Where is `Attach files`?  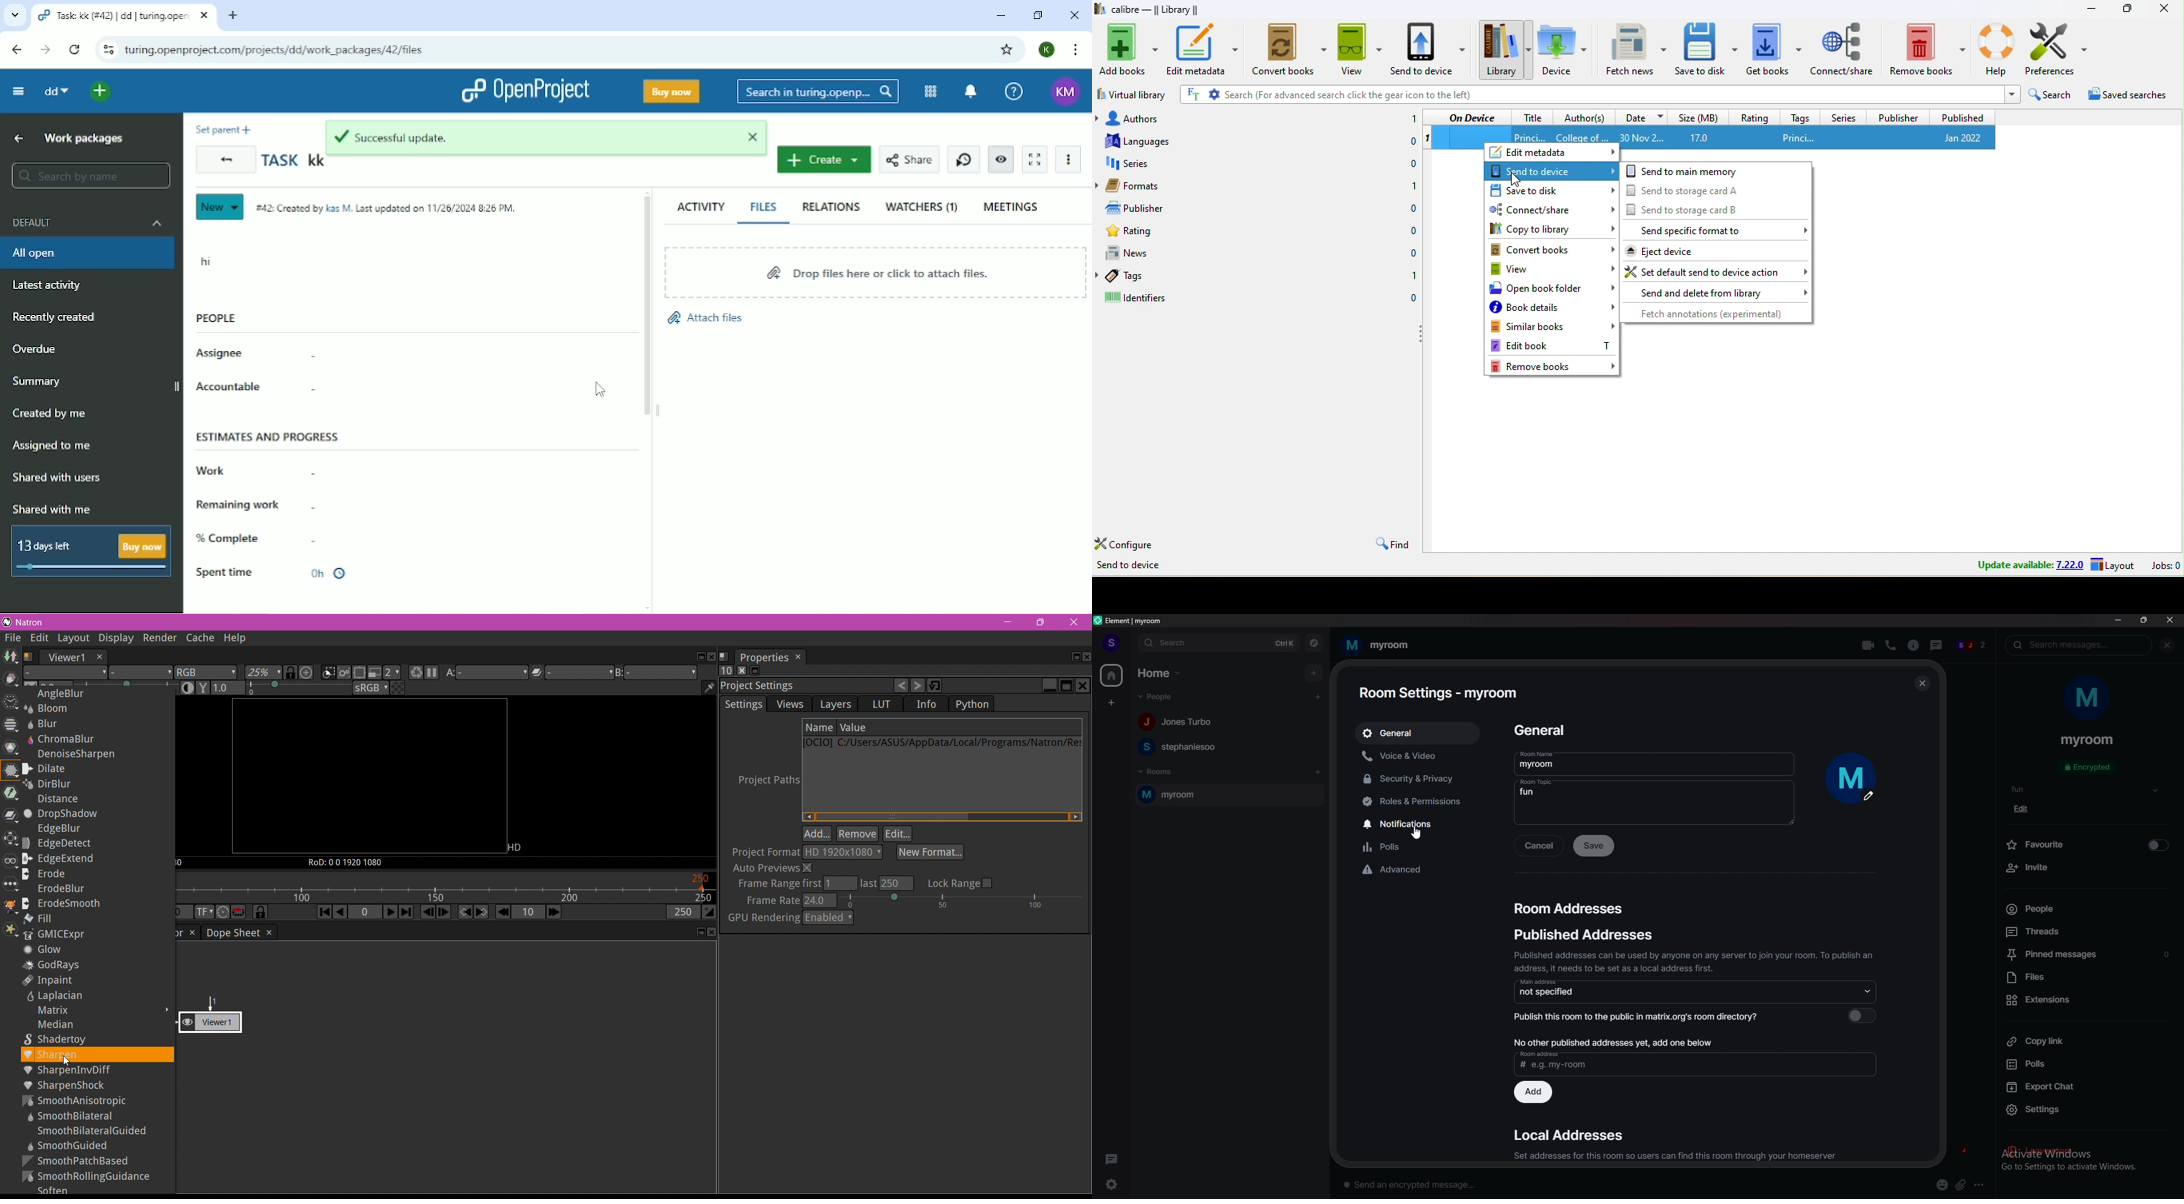
Attach files is located at coordinates (709, 319).